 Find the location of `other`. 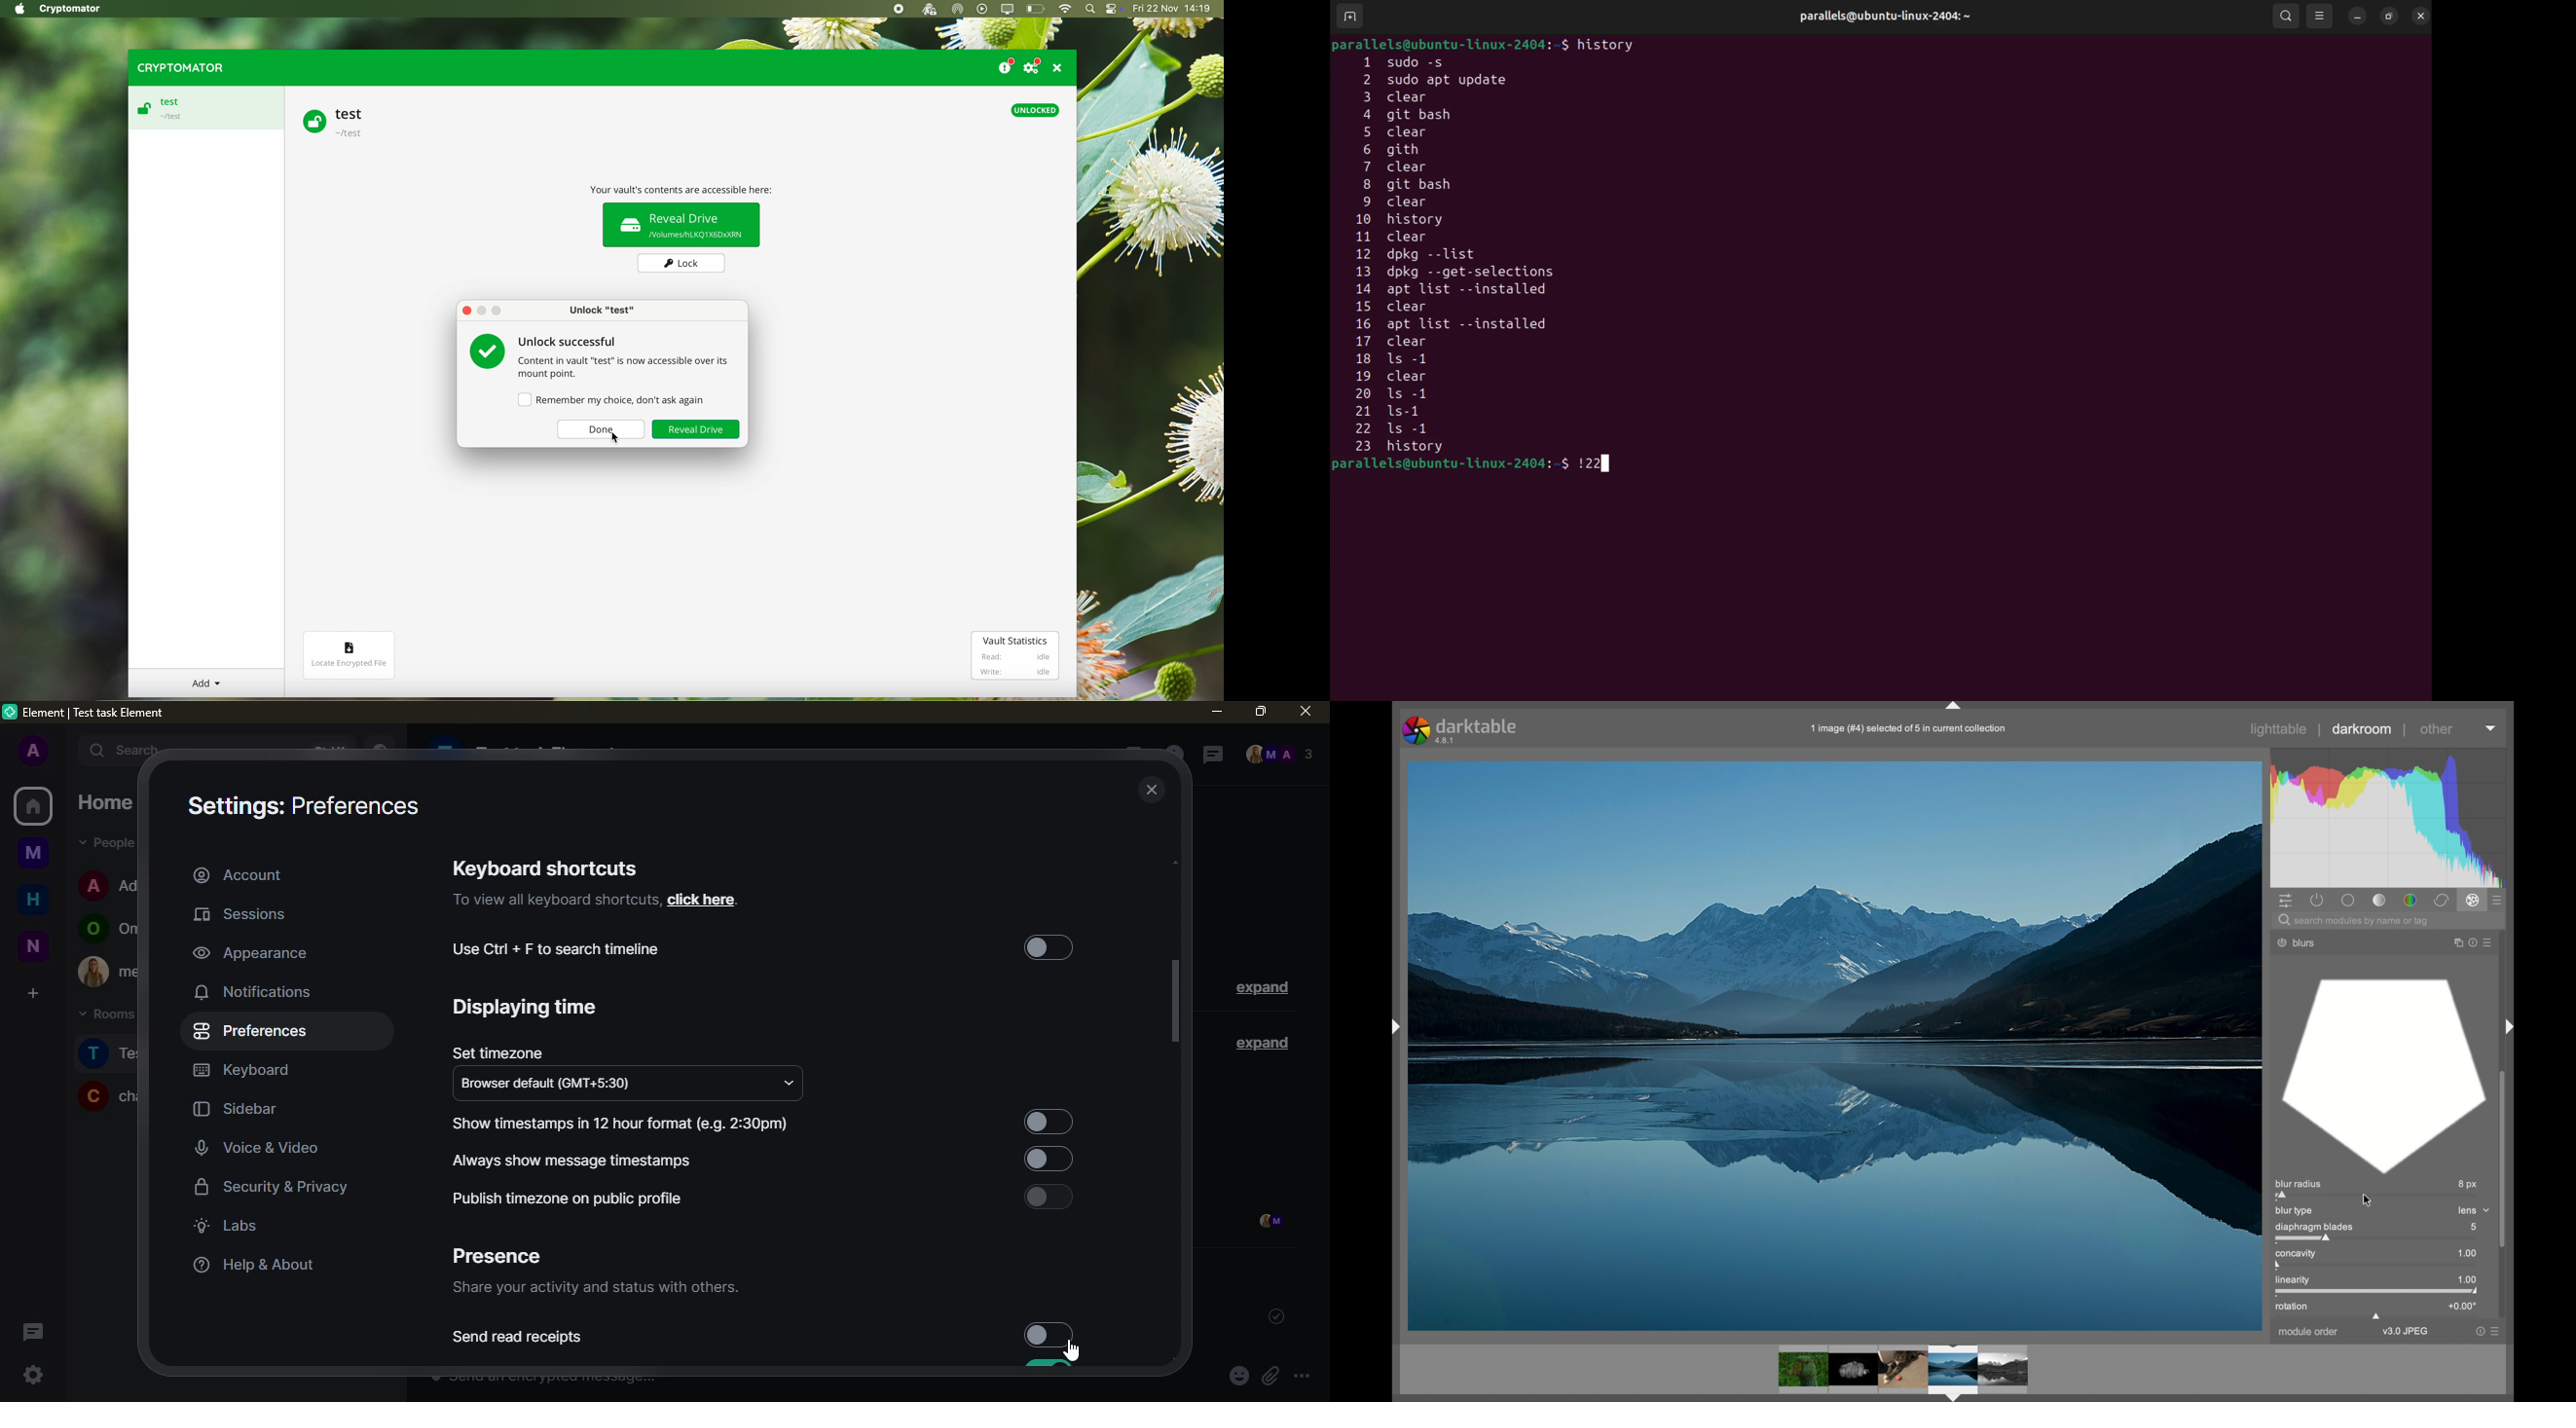

other is located at coordinates (2436, 730).